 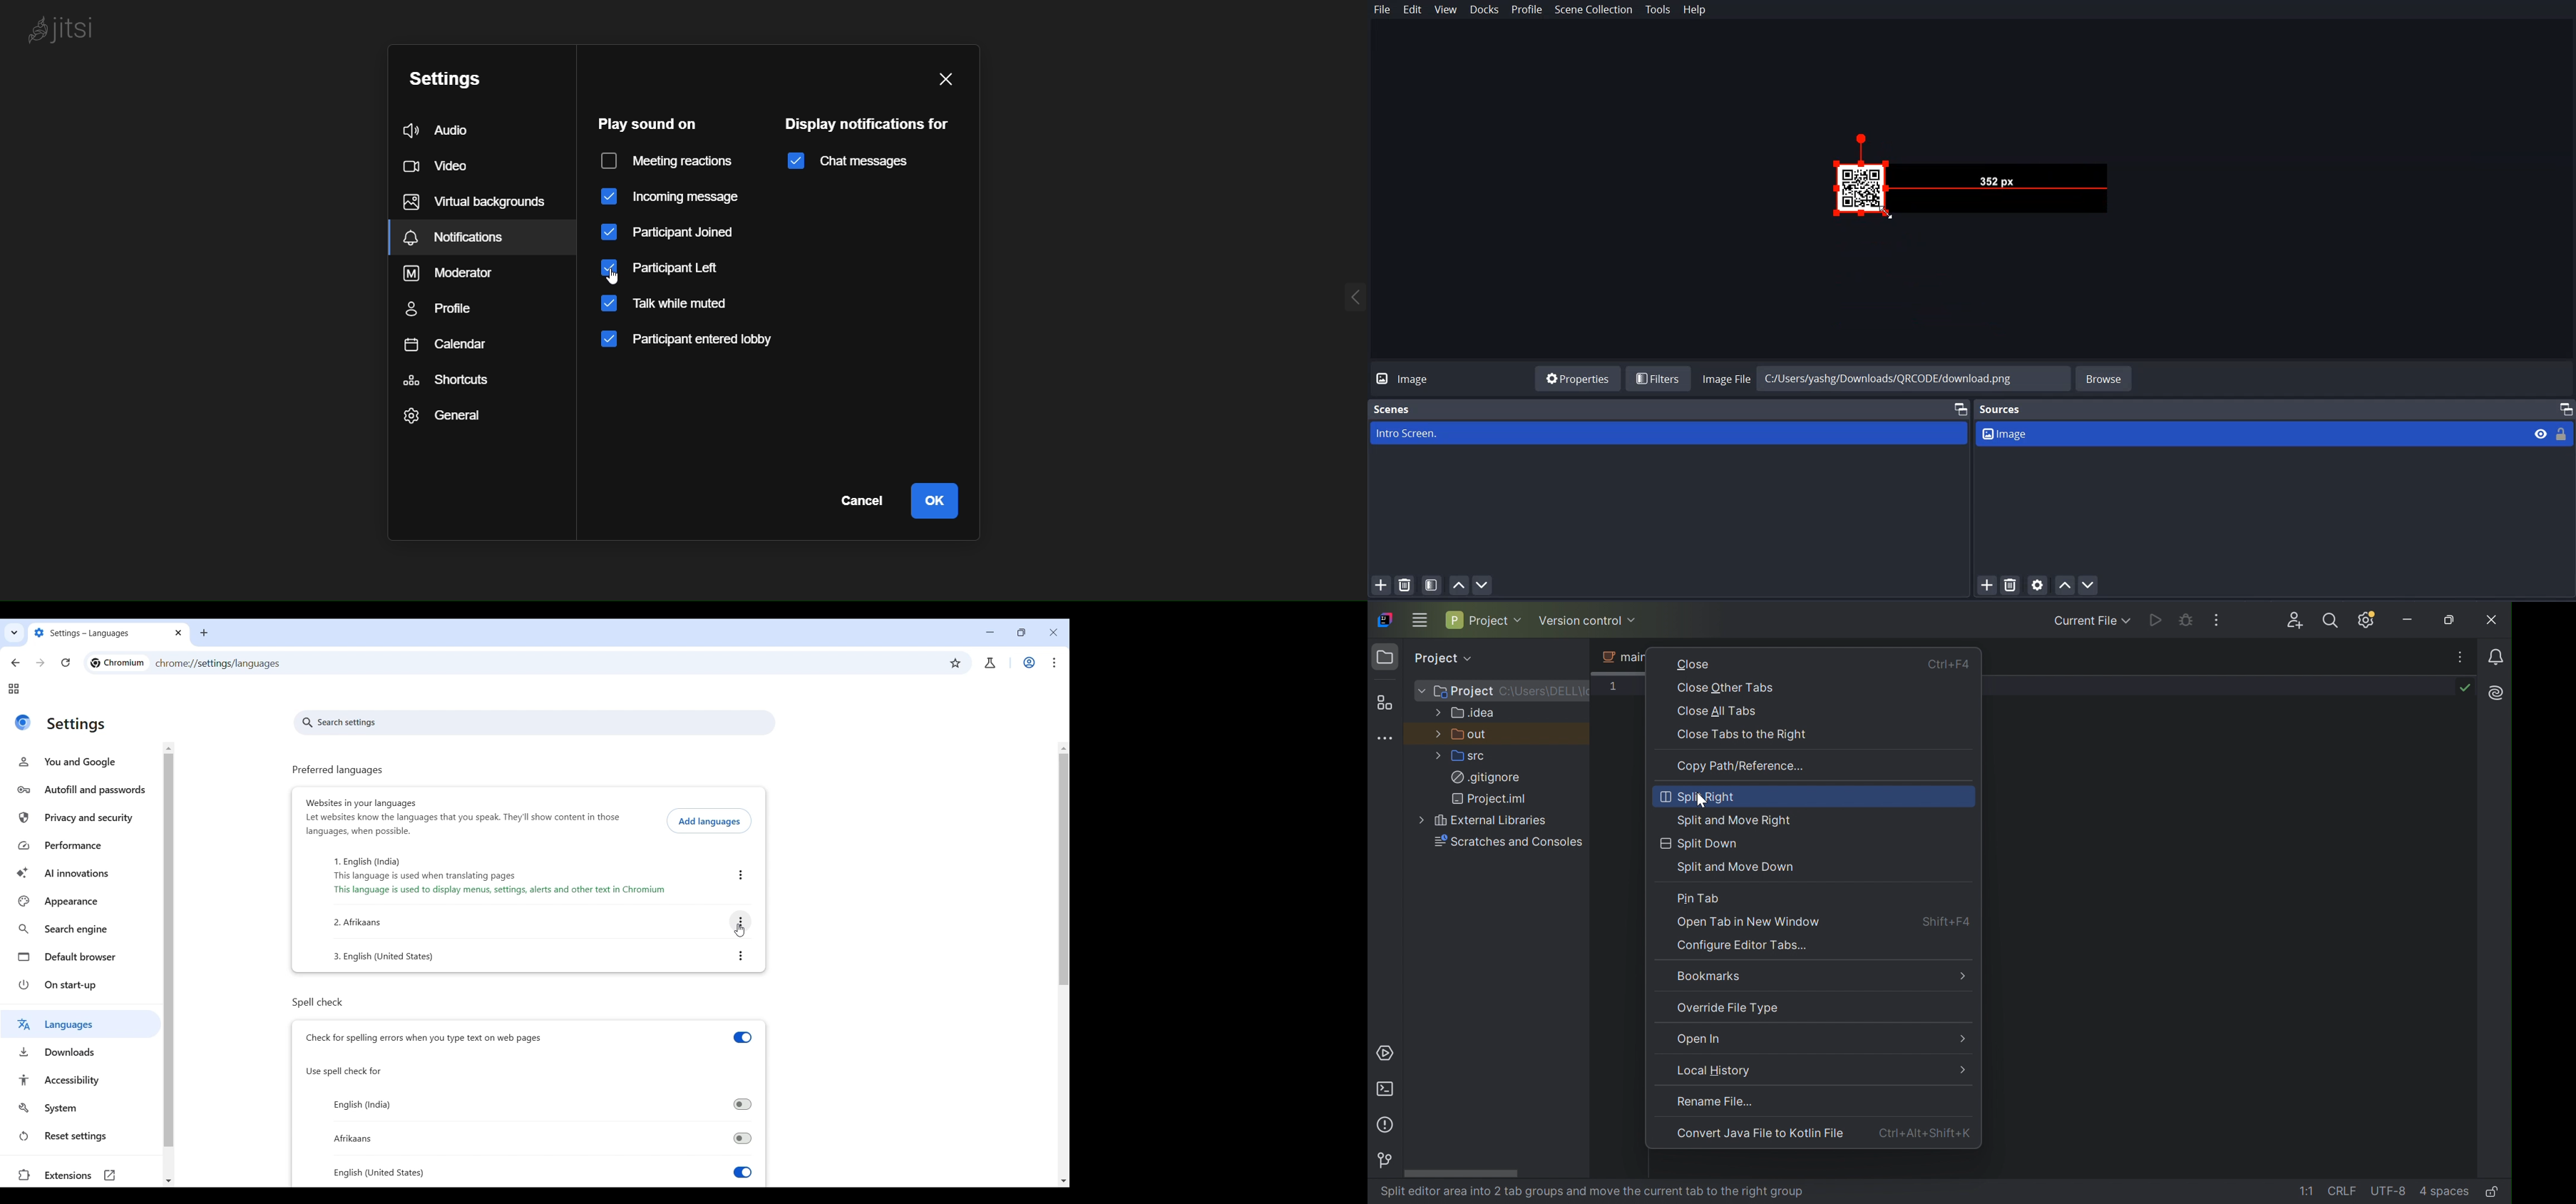 What do you see at coordinates (1483, 585) in the screenshot?
I see `Move Scene Down ` at bounding box center [1483, 585].